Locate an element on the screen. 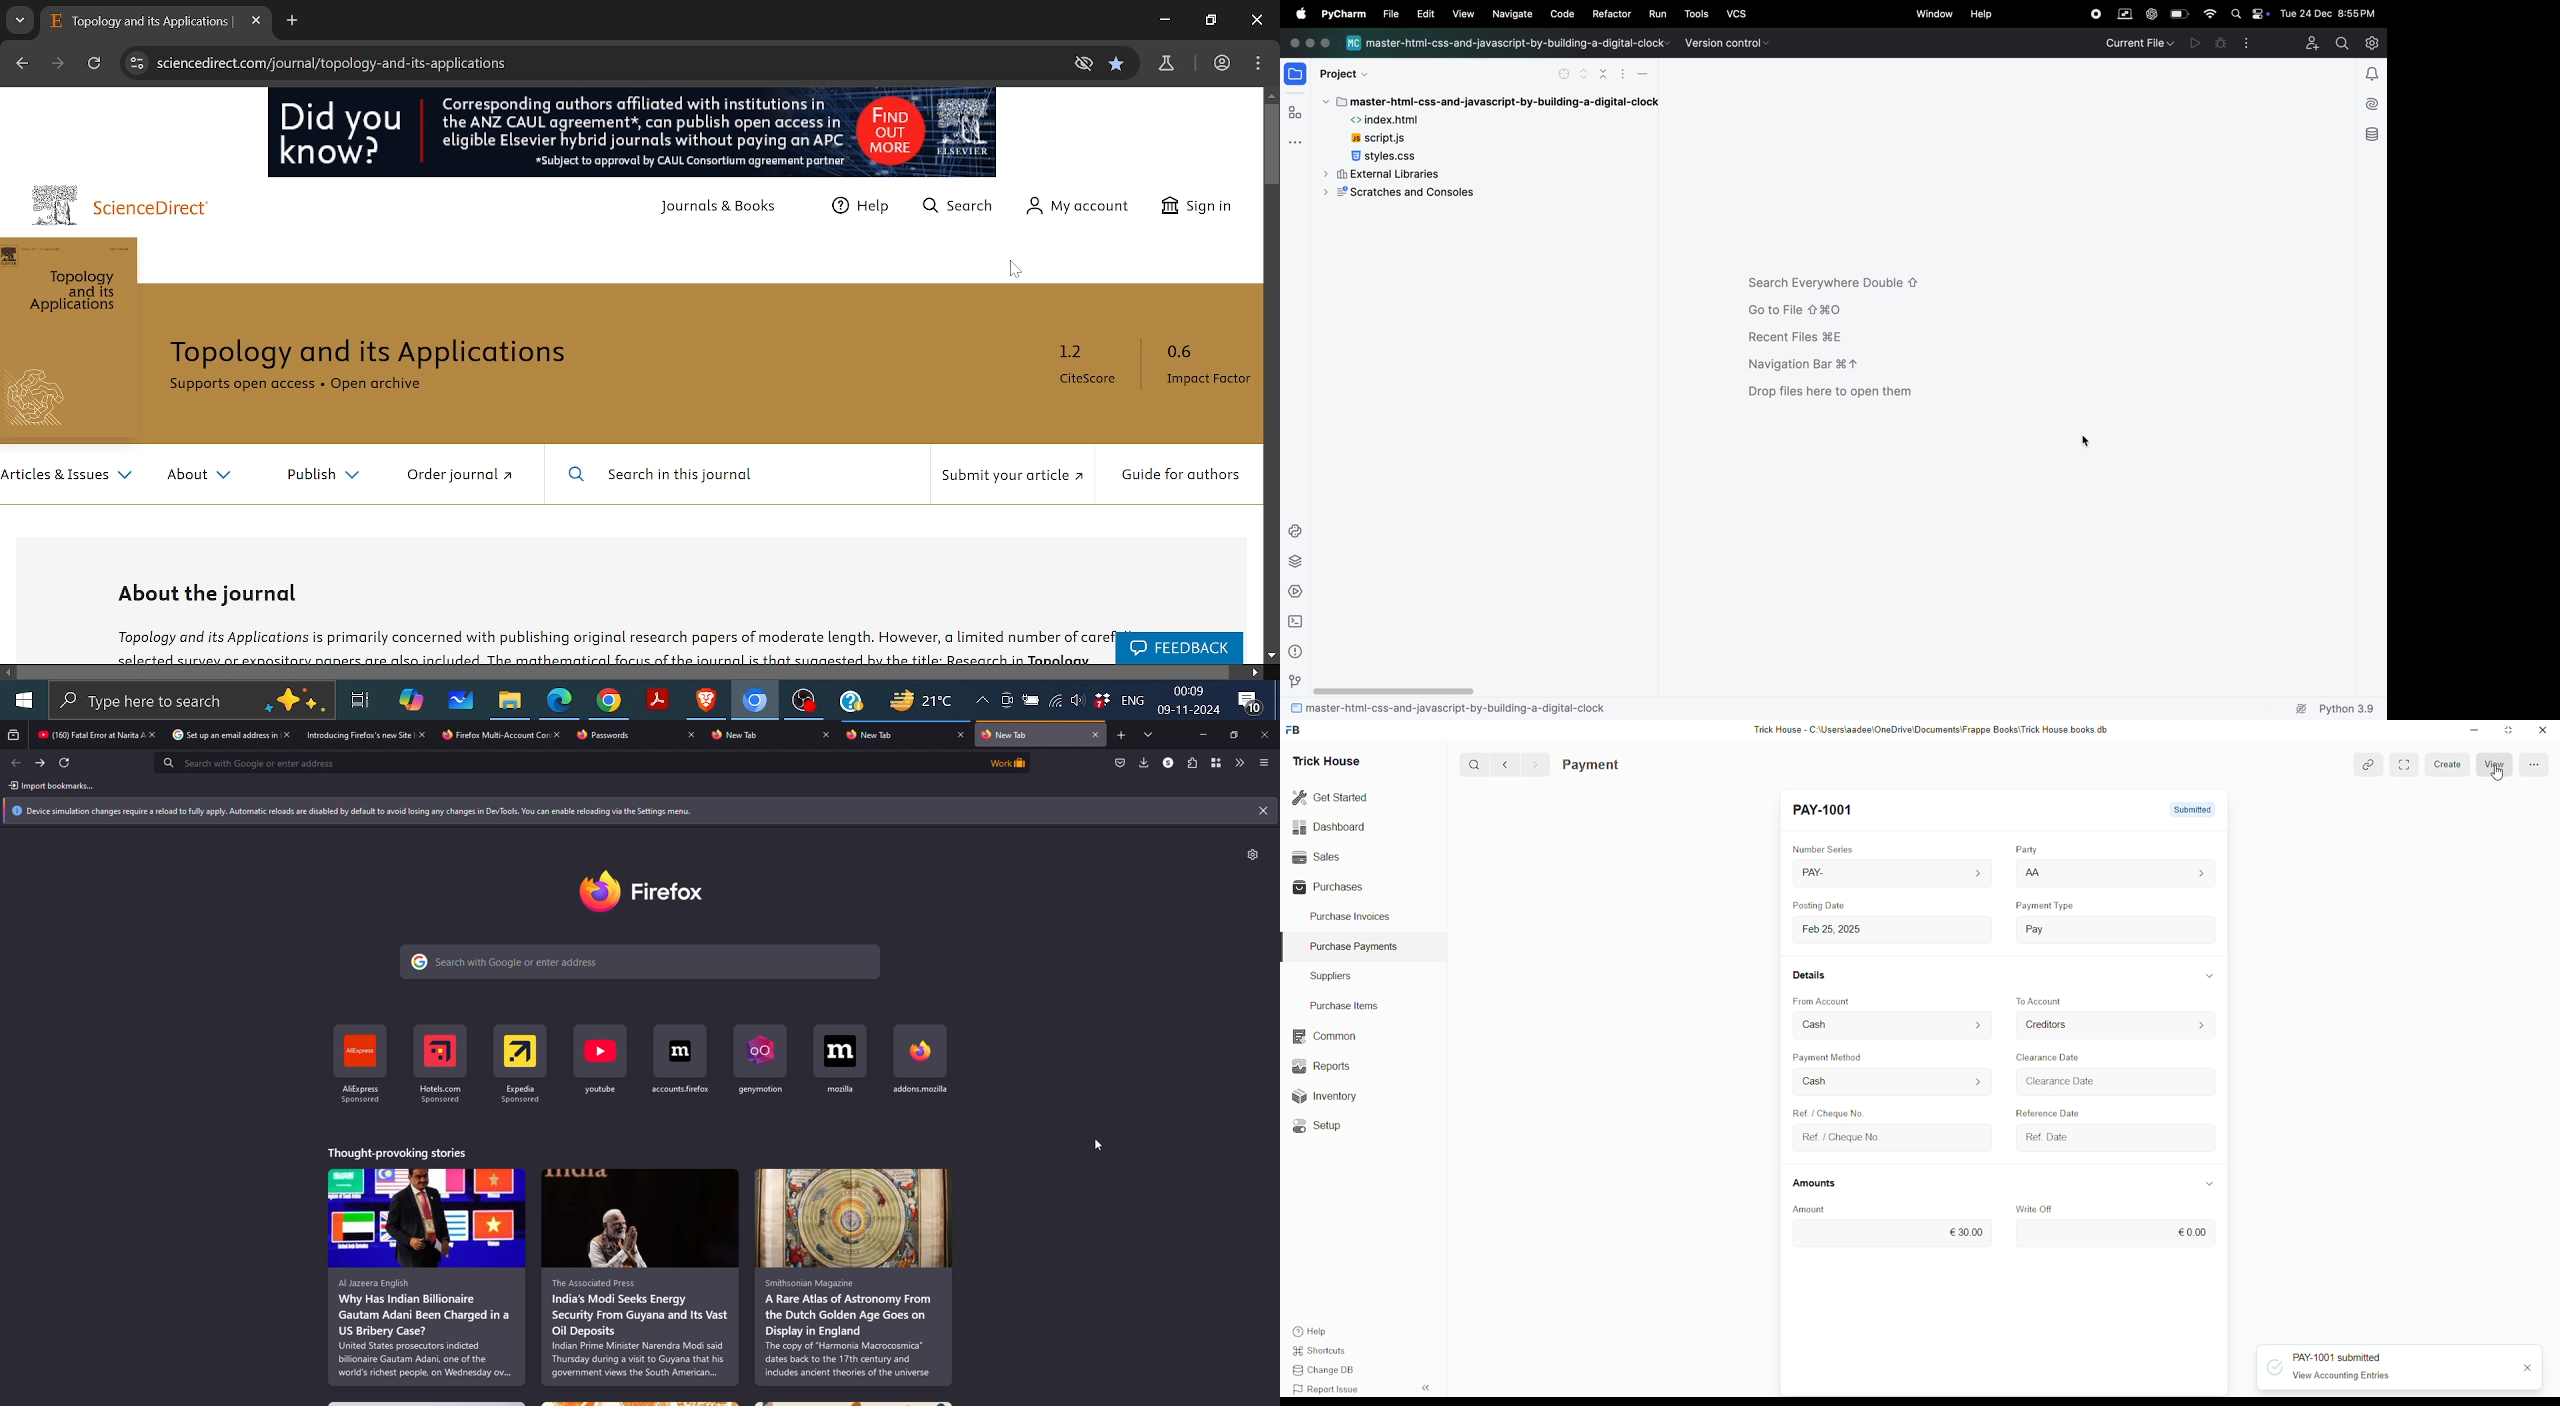 The height and width of the screenshot is (1428, 2576). minimize is located at coordinates (1197, 734).